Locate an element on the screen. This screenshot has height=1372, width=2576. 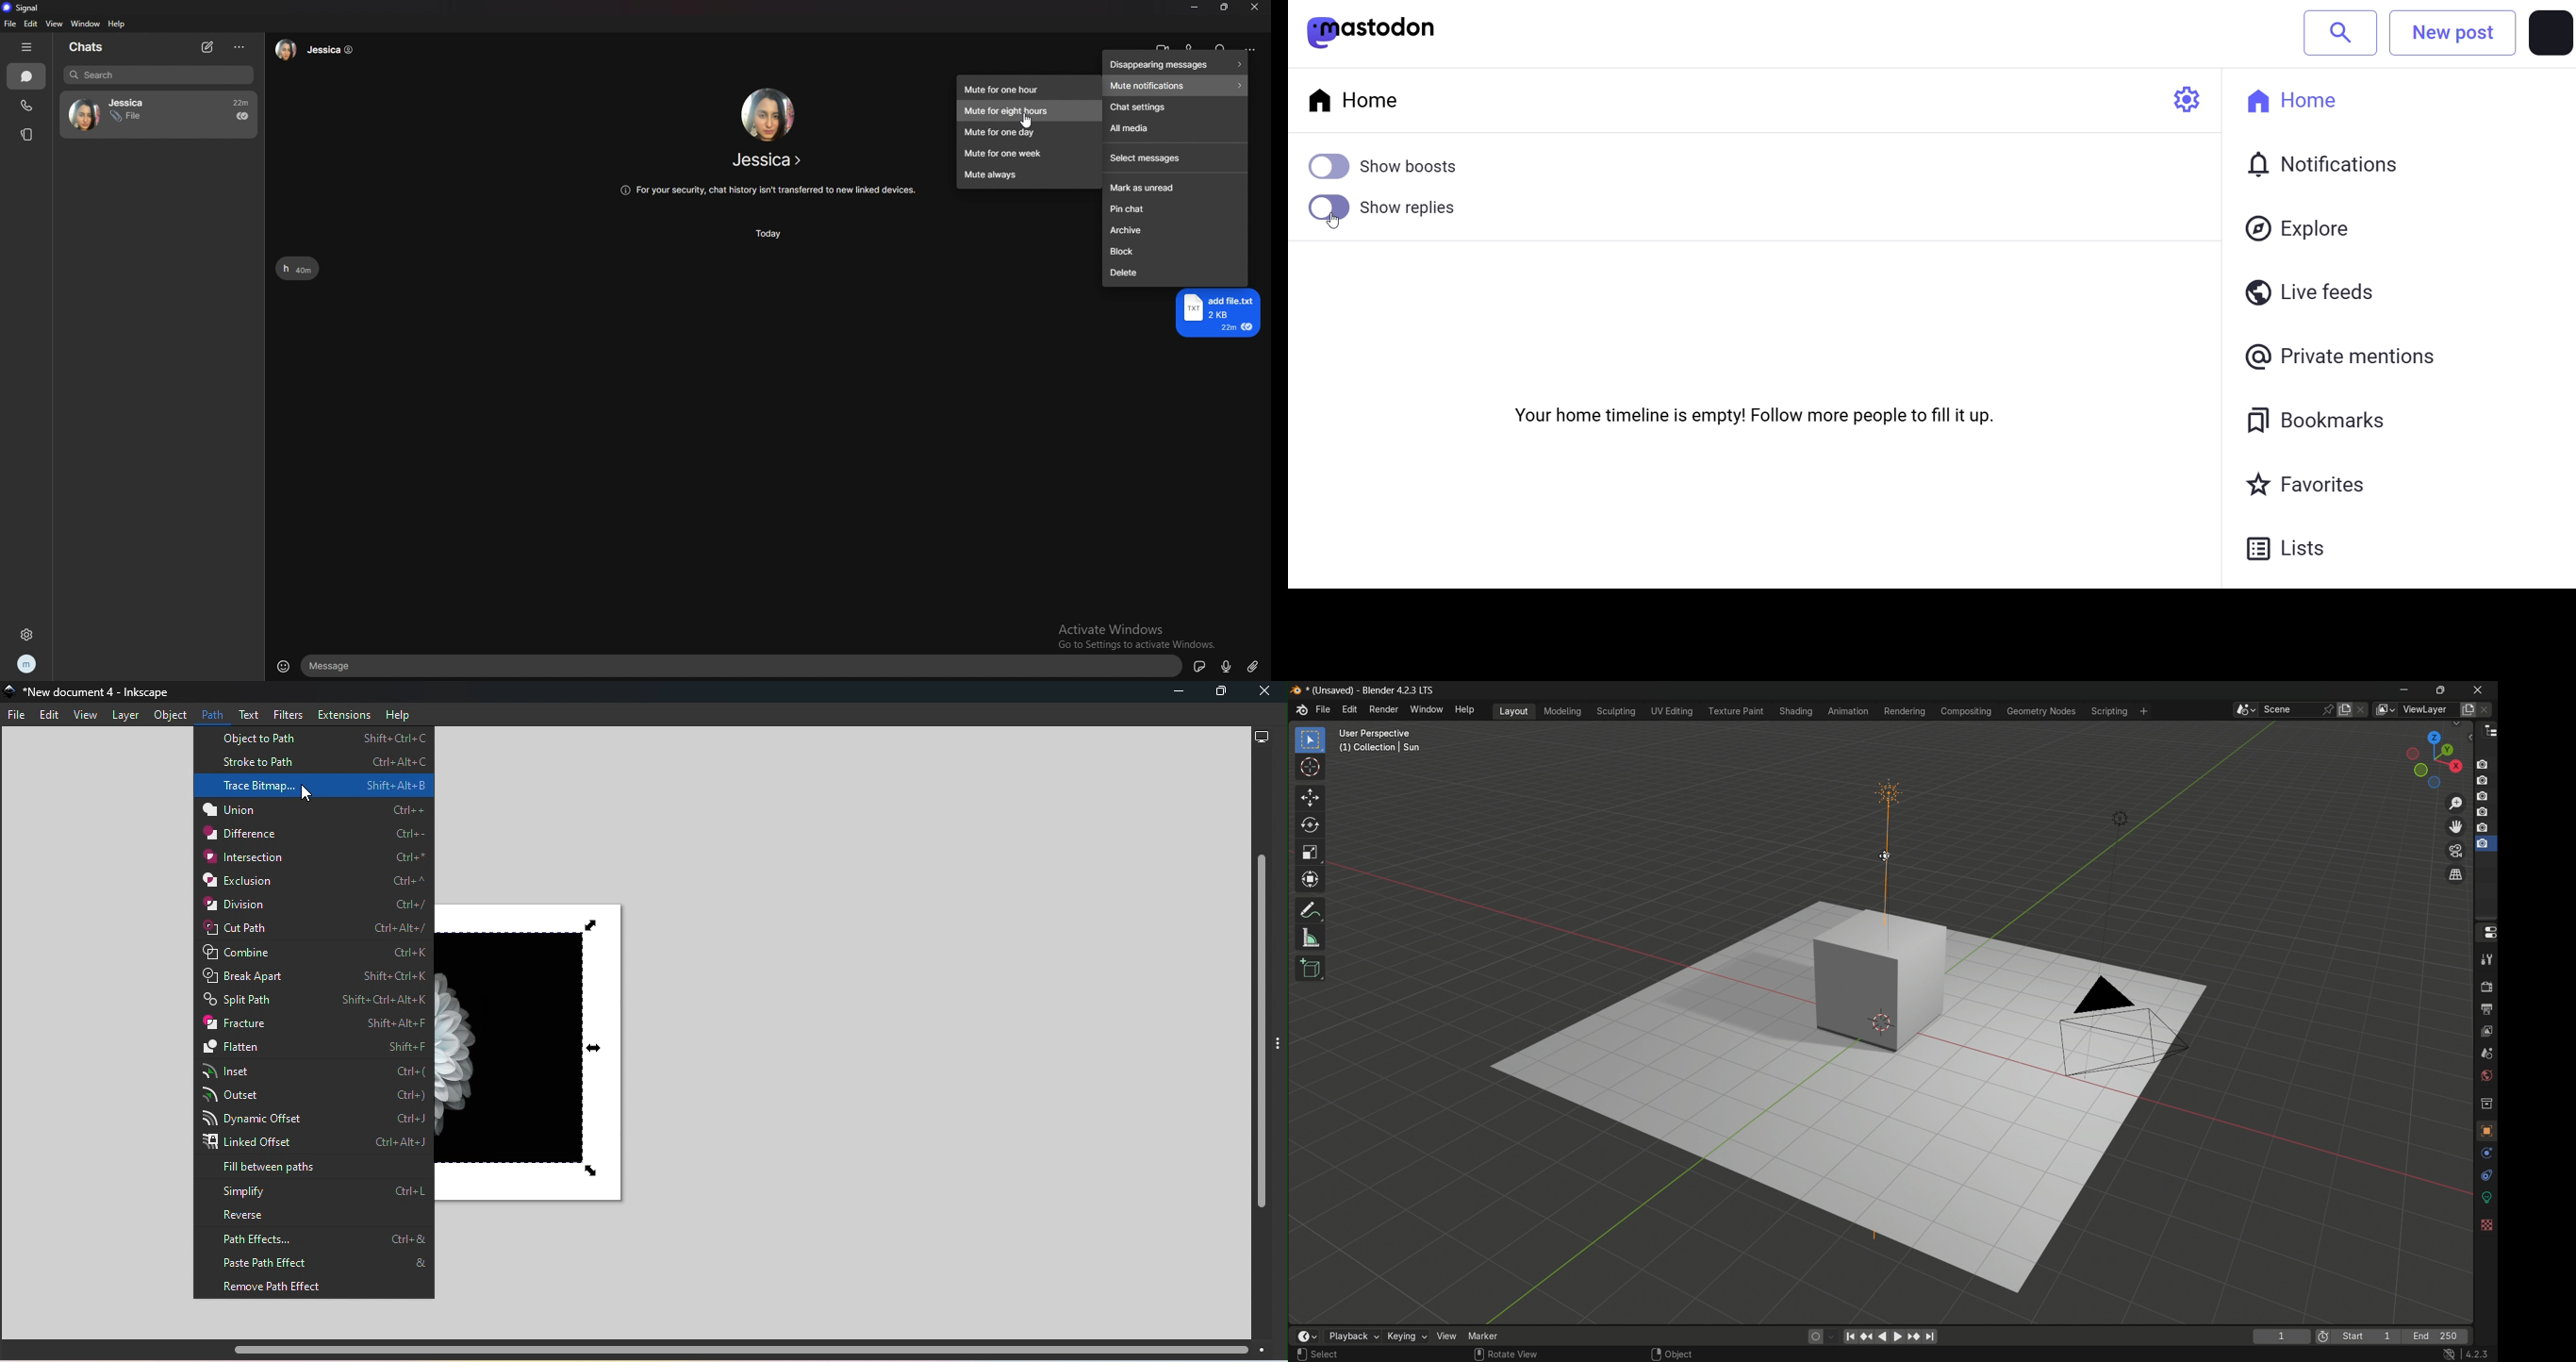
options is located at coordinates (240, 48).